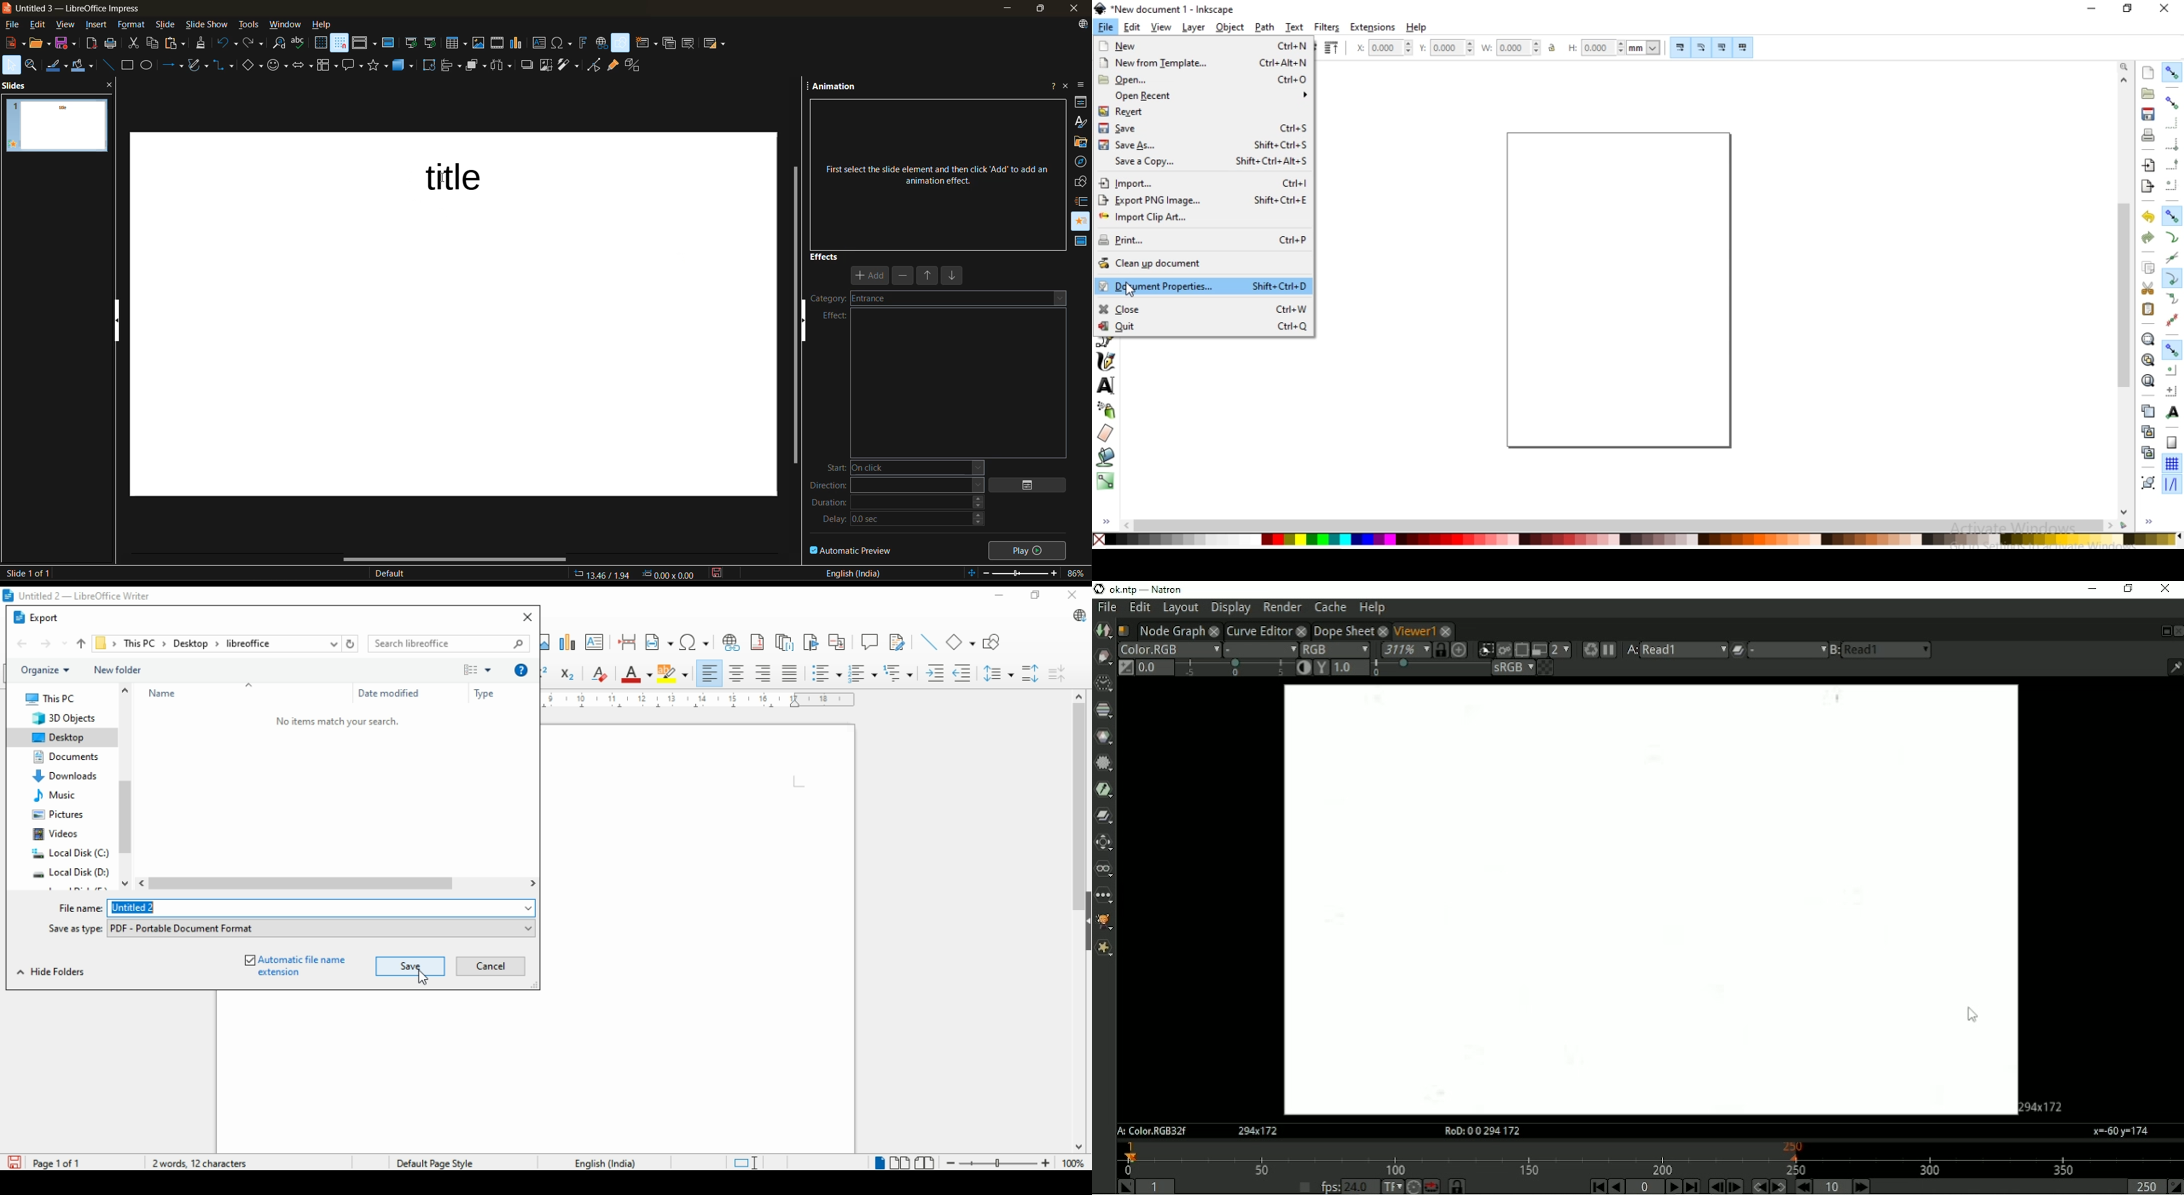 The width and height of the screenshot is (2184, 1204). I want to click on start, so click(899, 468).